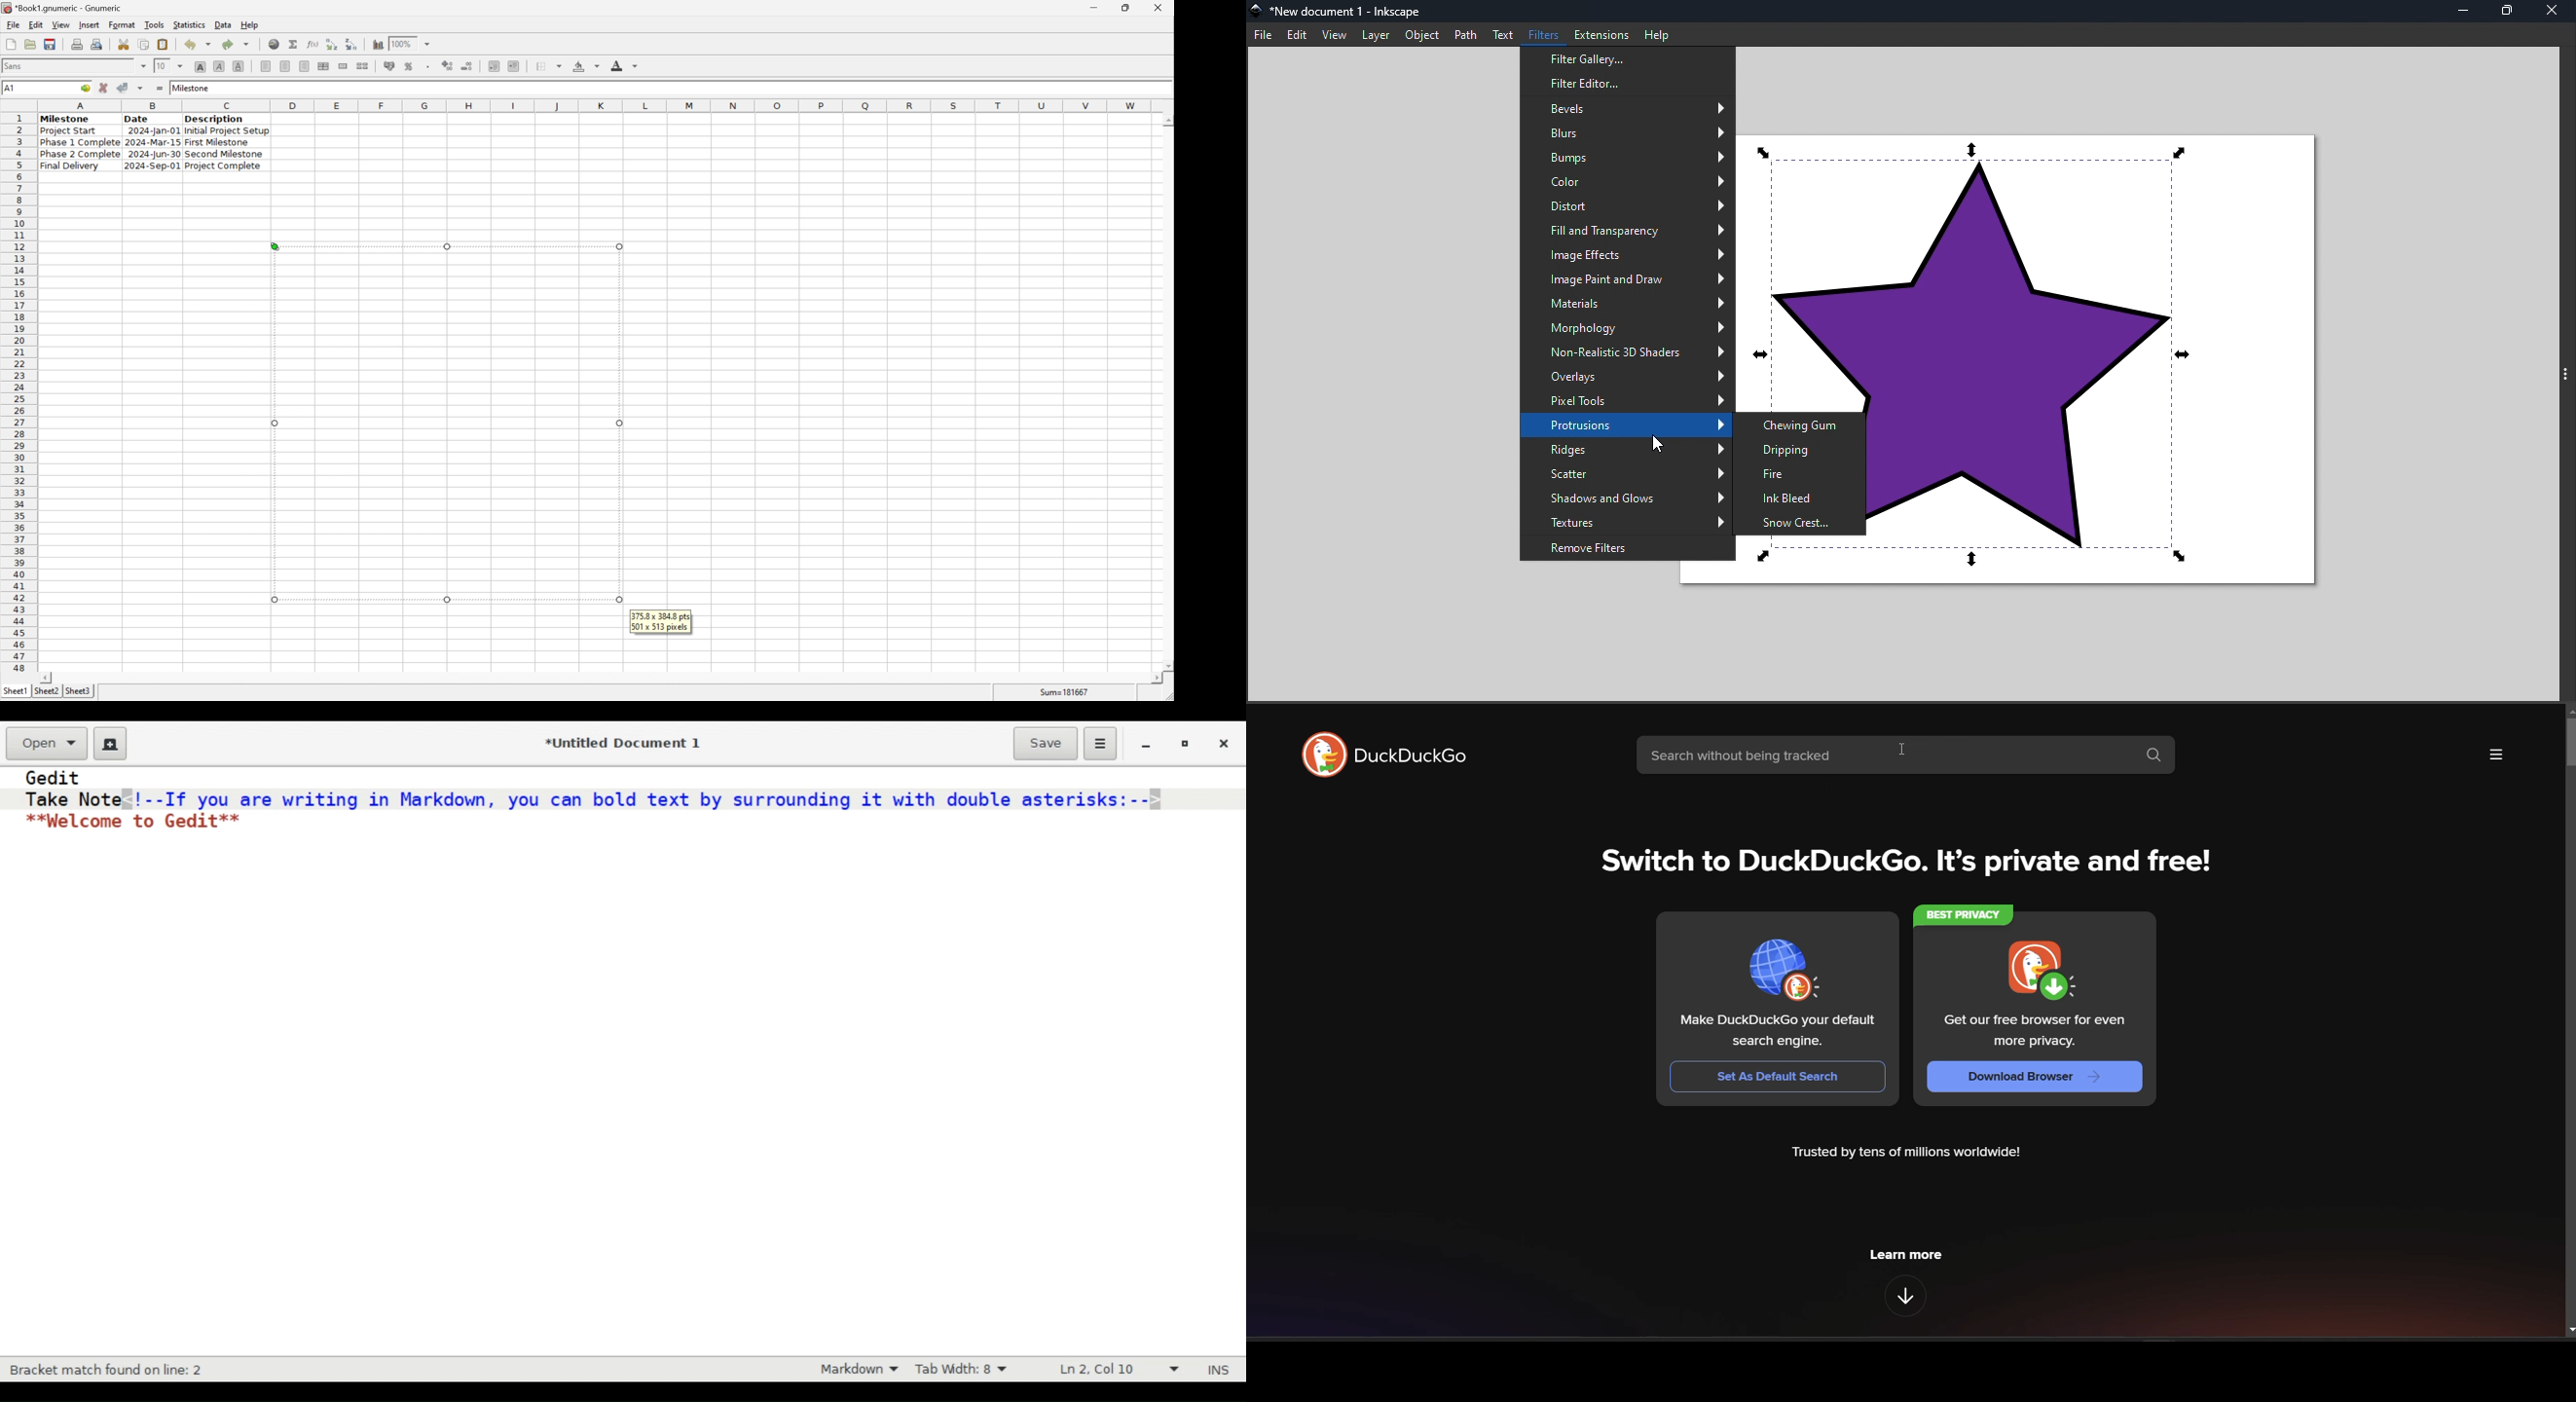  I want to click on insert, so click(89, 26).